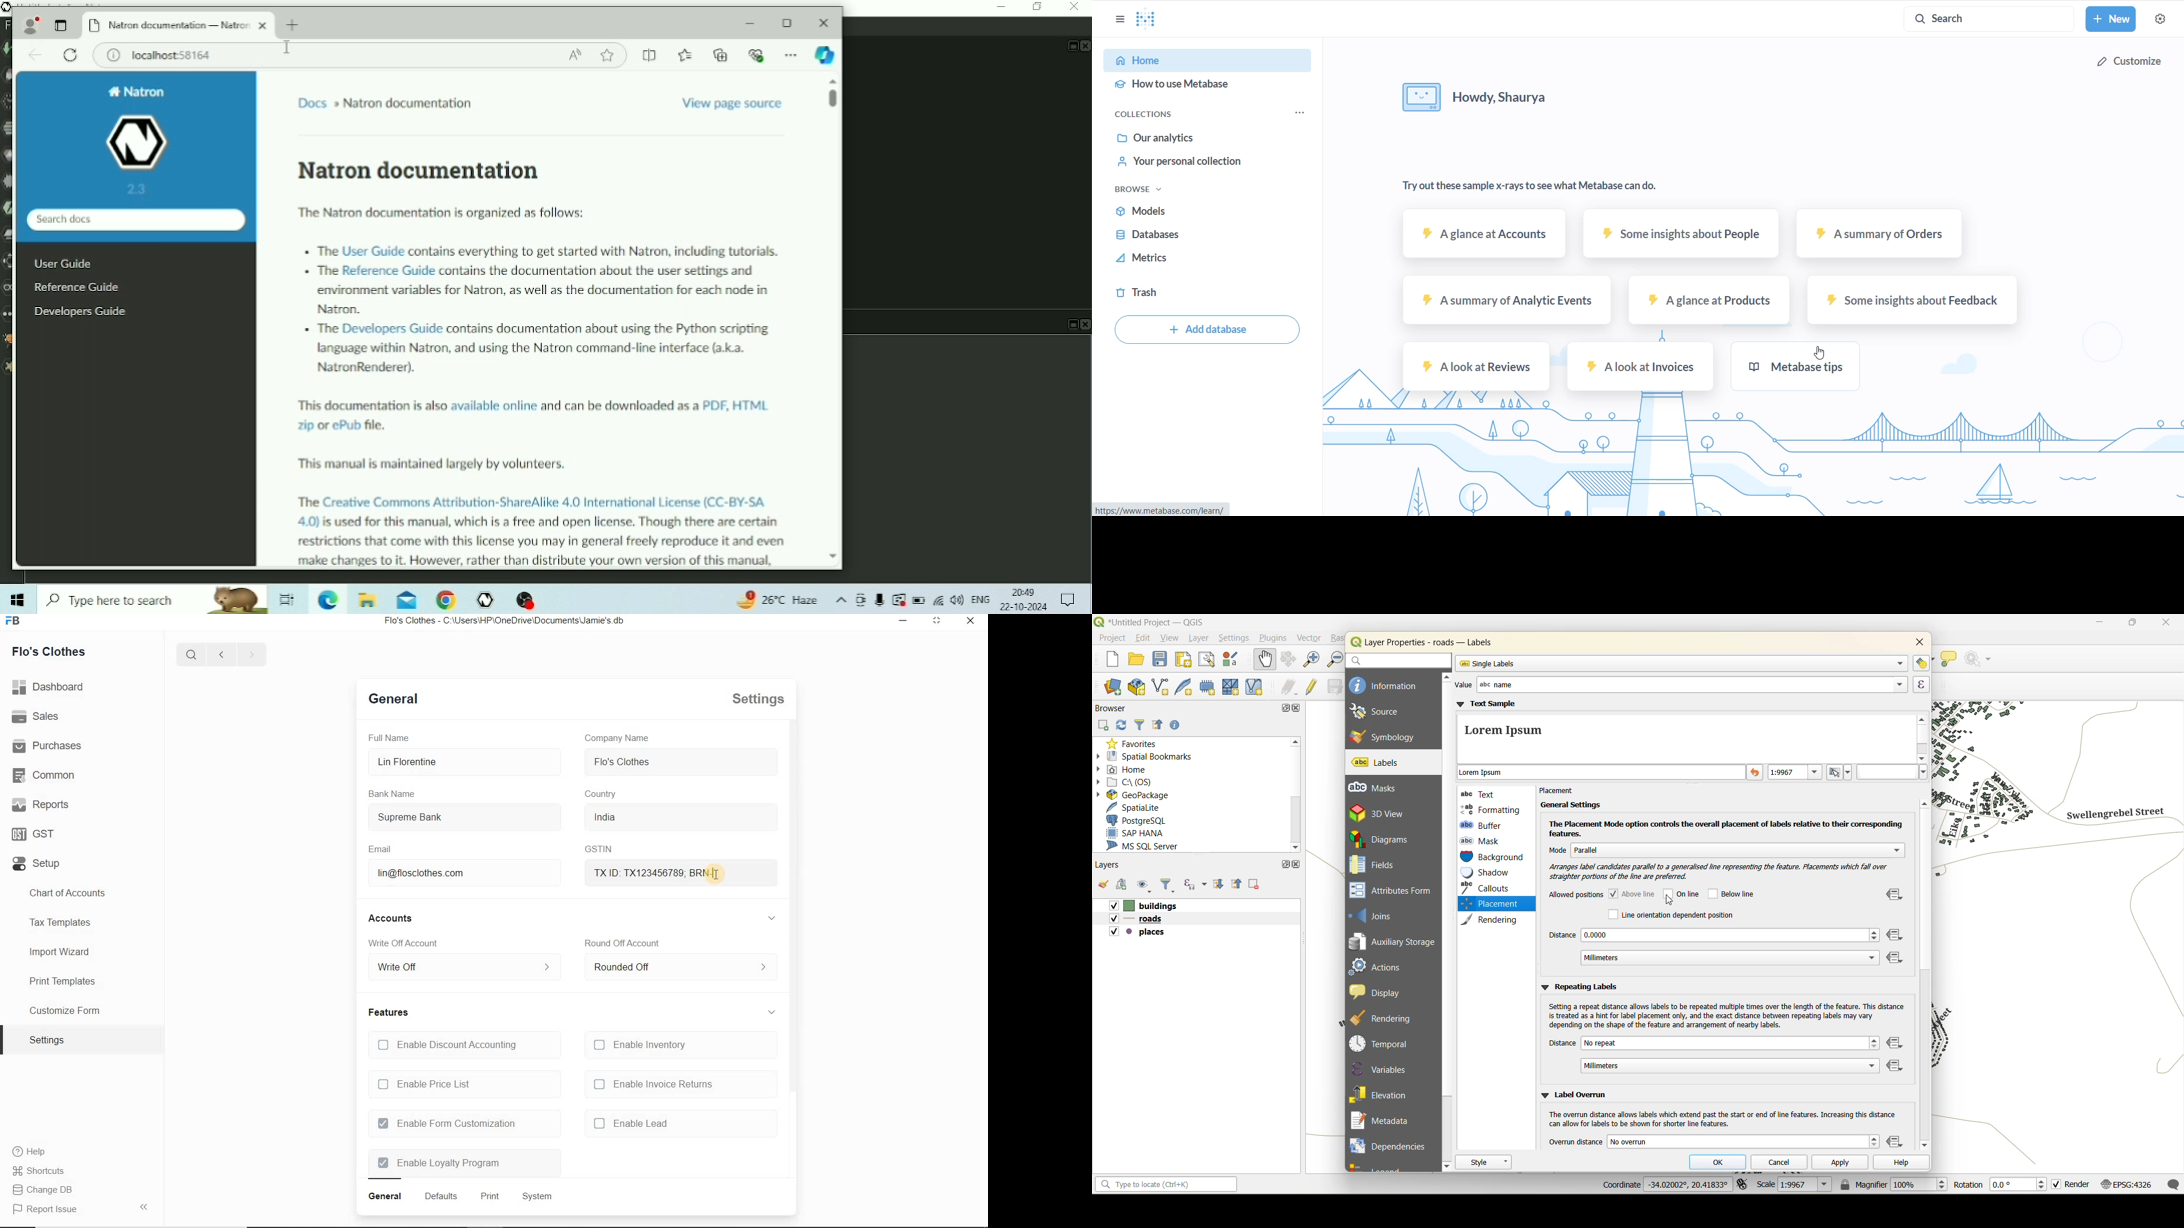 The height and width of the screenshot is (1232, 2184). What do you see at coordinates (457, 762) in the screenshot?
I see `Lin Florentine` at bounding box center [457, 762].